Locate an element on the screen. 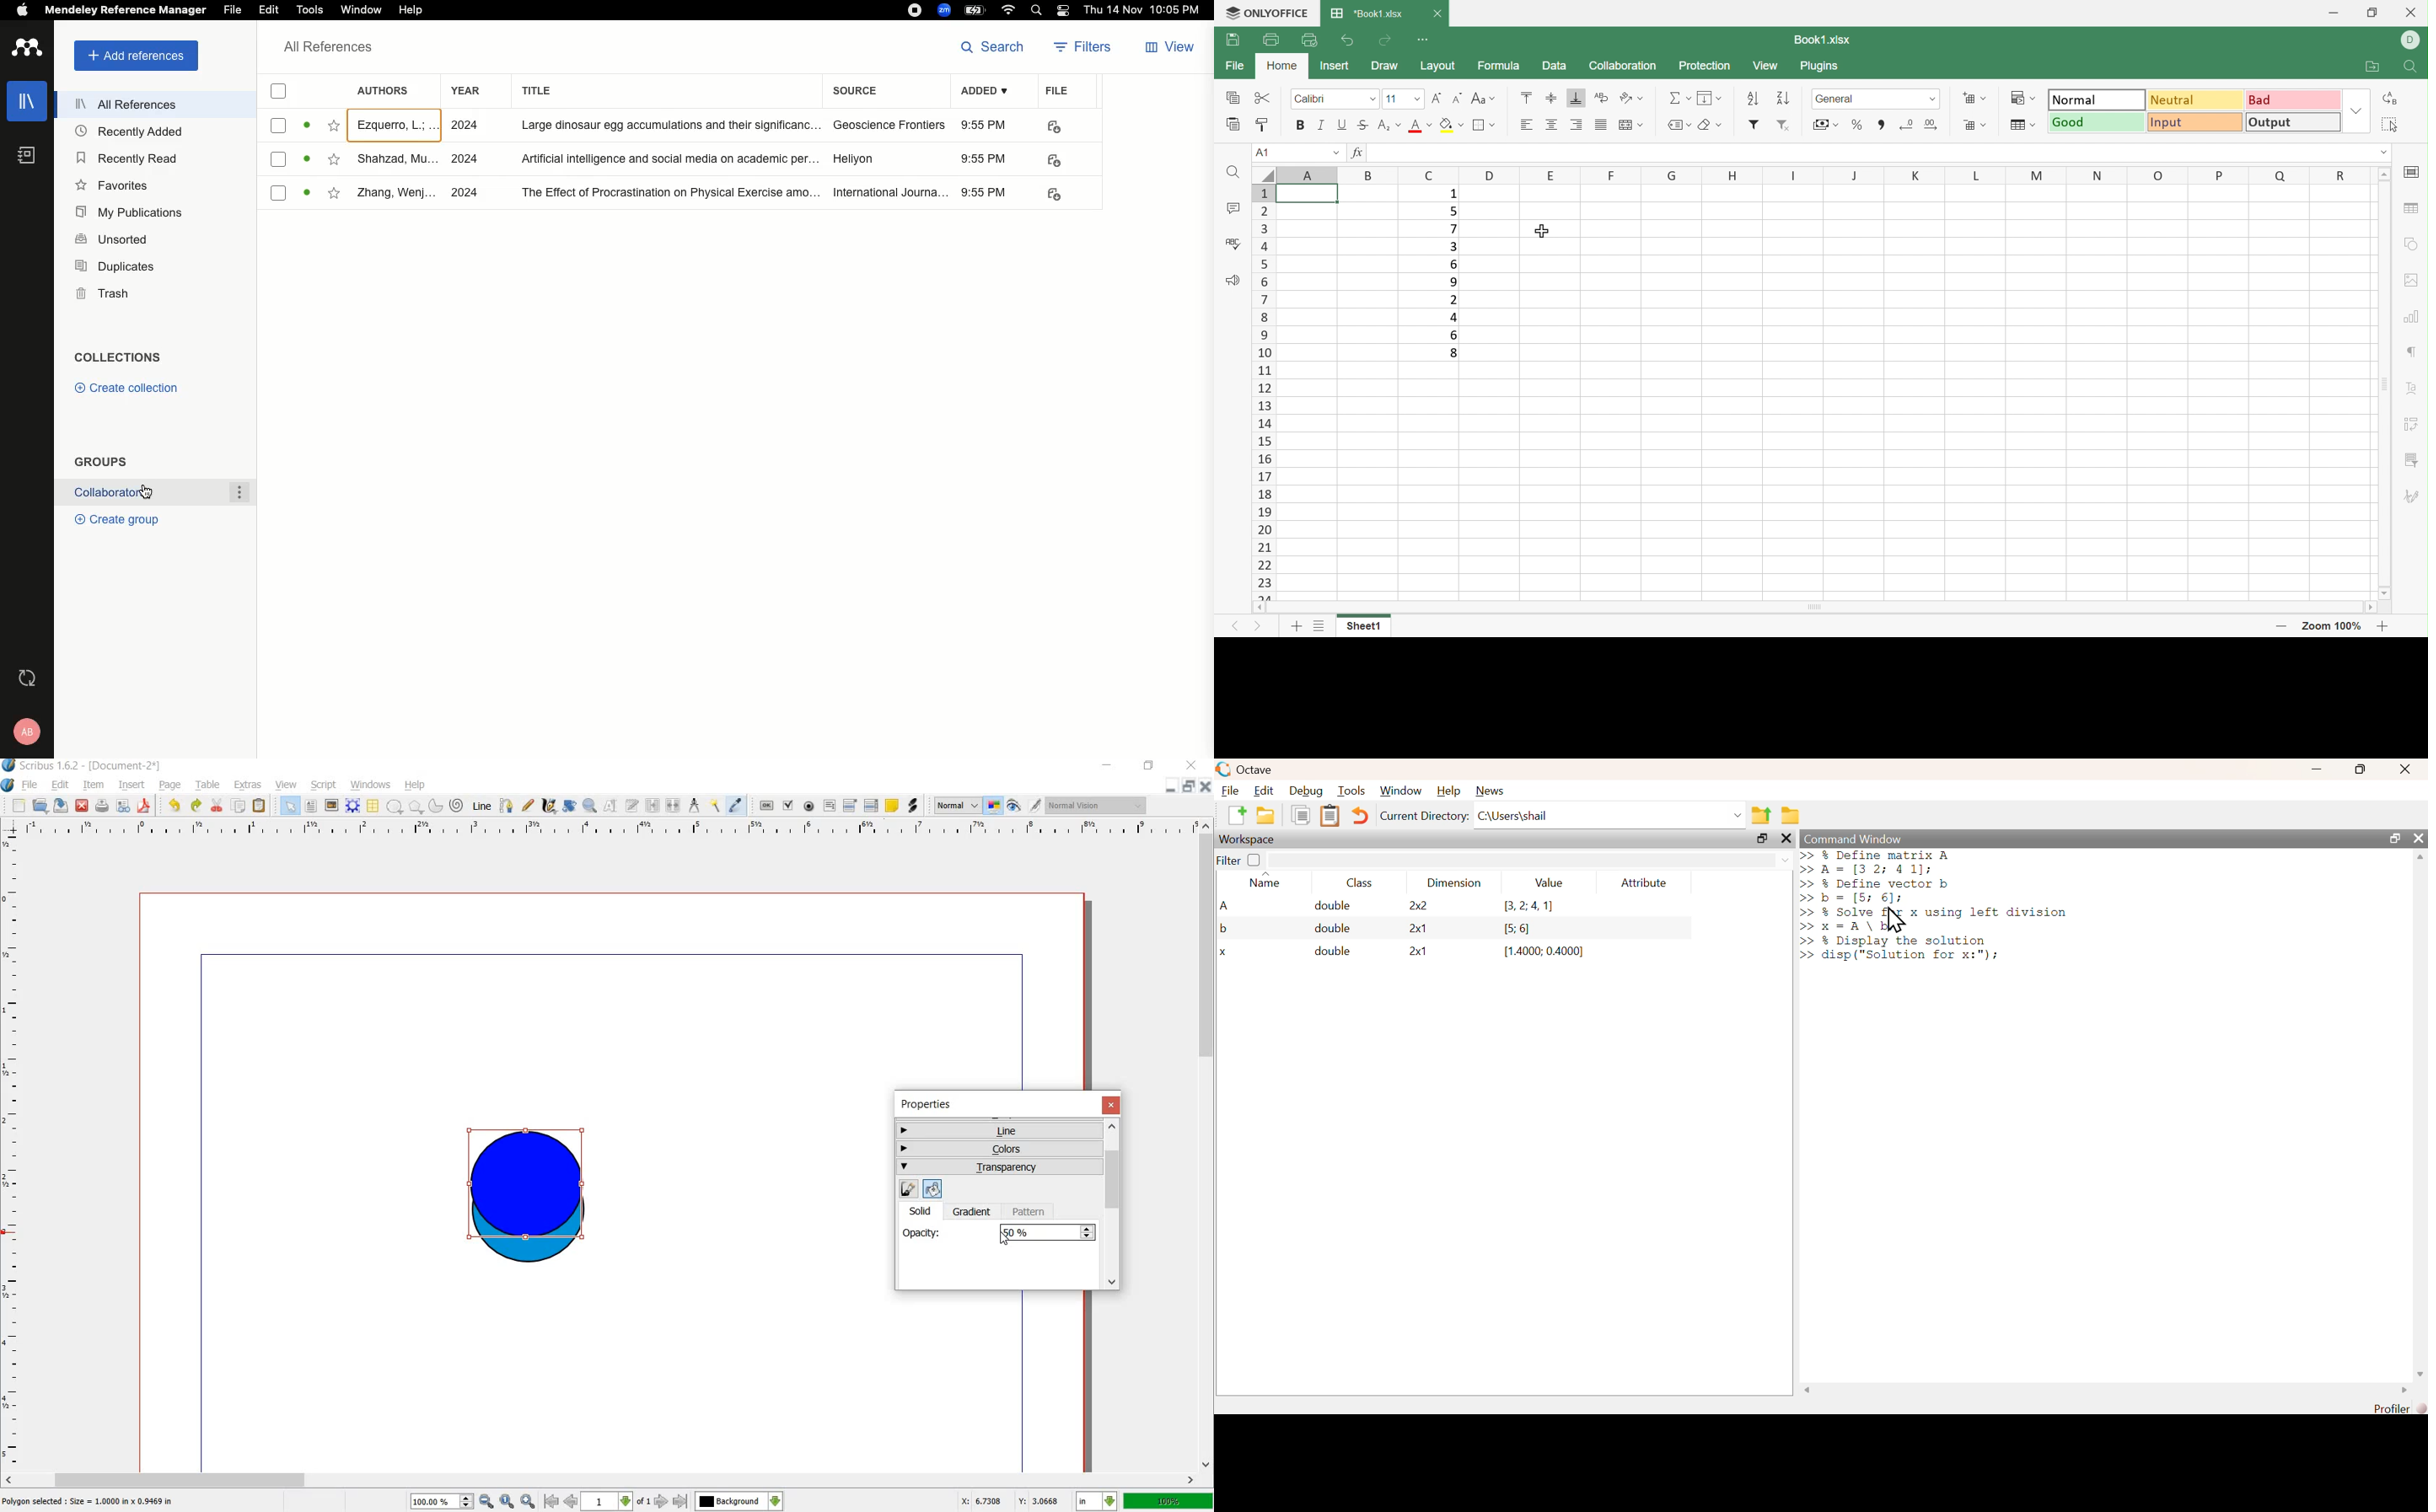 The height and width of the screenshot is (1512, 2436). 9:55 PM is located at coordinates (985, 126).